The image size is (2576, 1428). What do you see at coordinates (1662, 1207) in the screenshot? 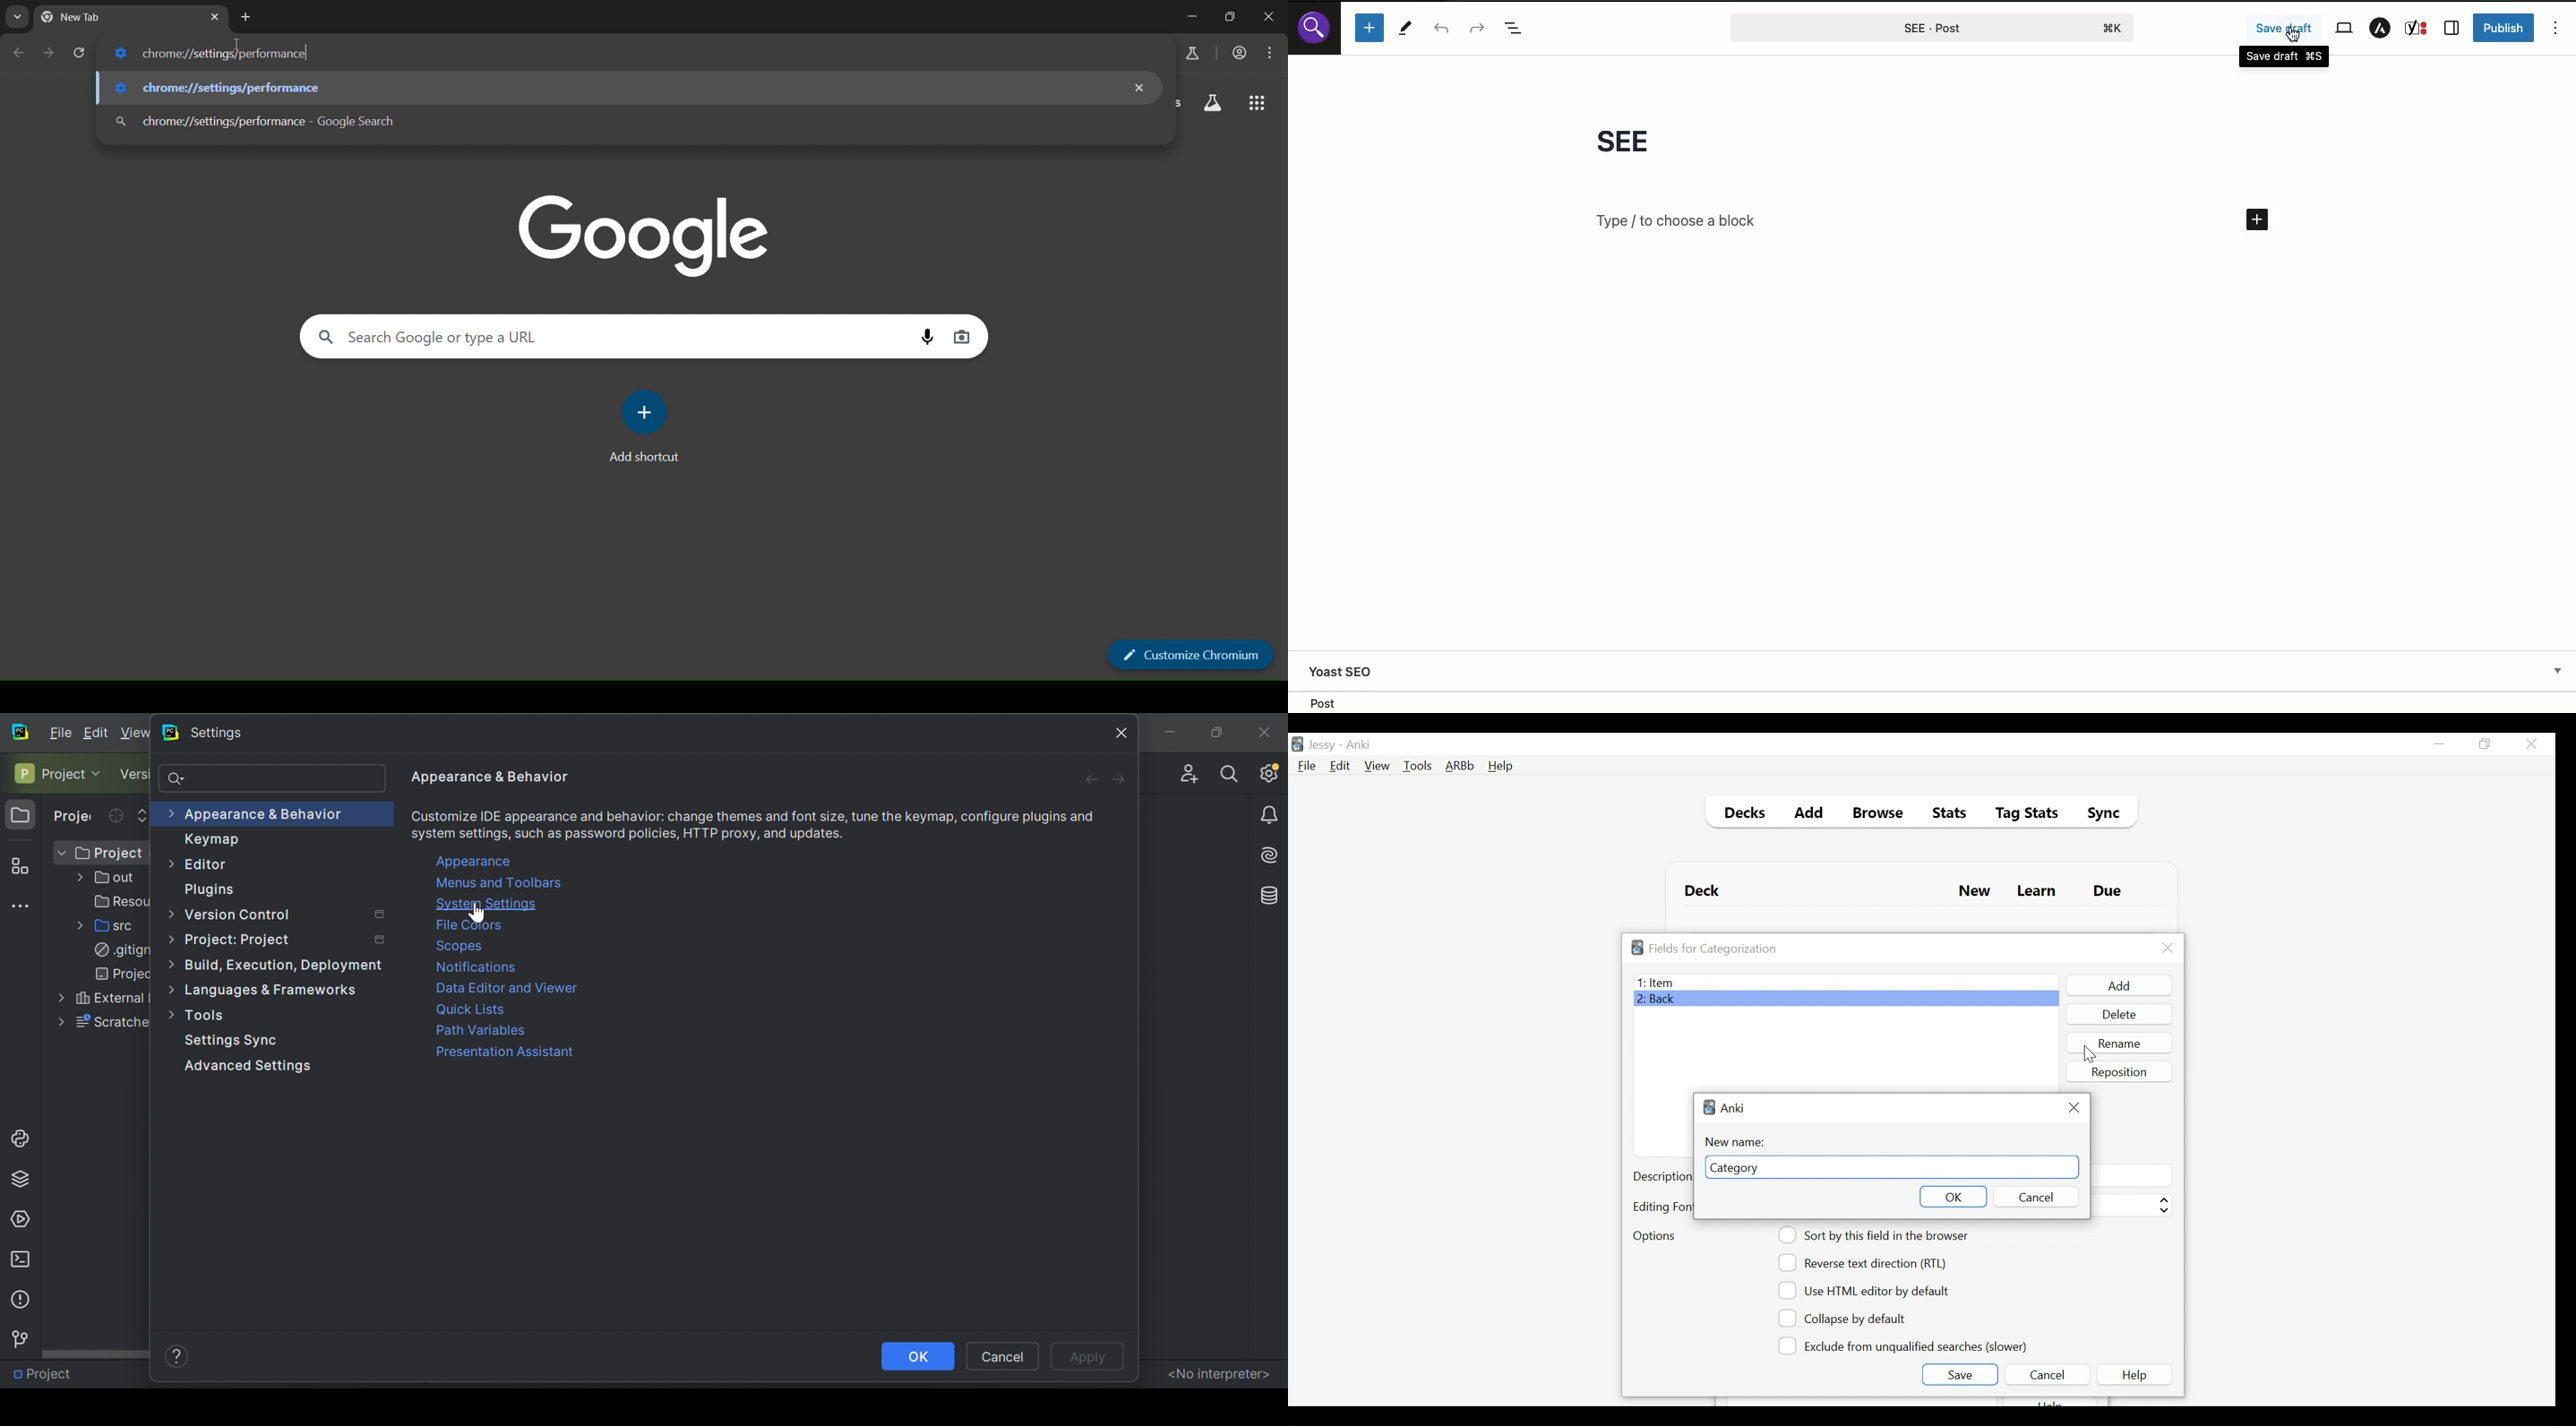
I see `Editing Font` at bounding box center [1662, 1207].